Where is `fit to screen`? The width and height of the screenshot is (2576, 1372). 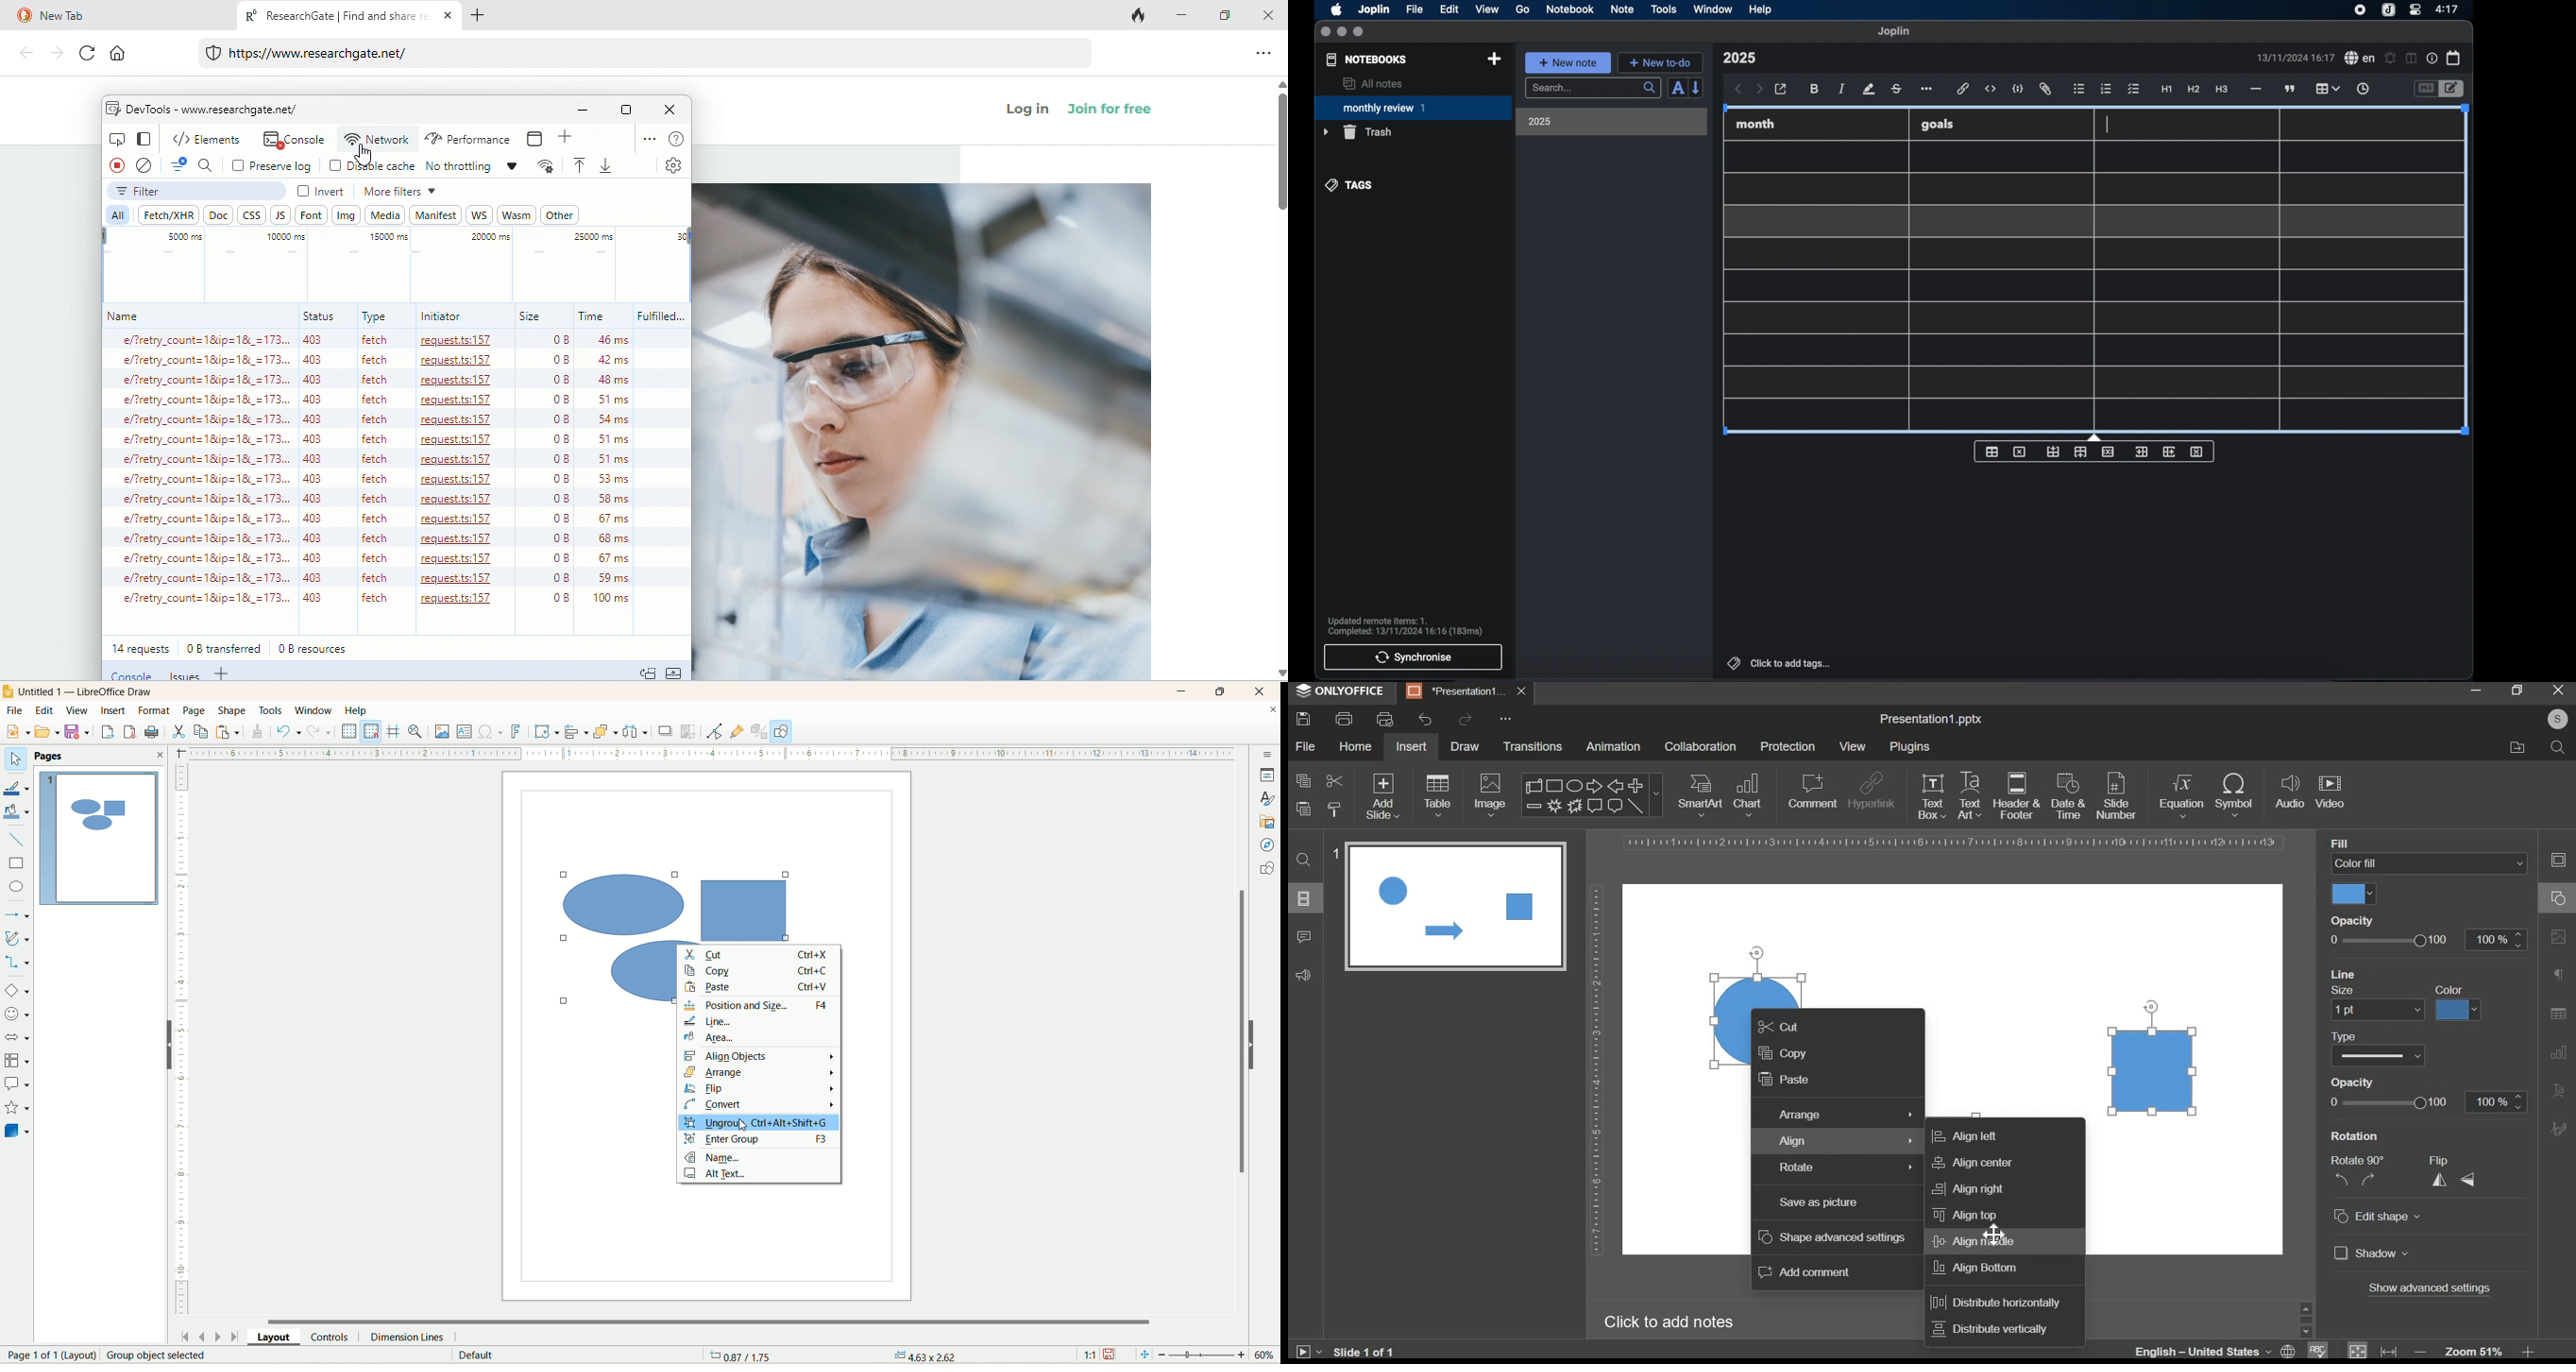 fit to screen is located at coordinates (2358, 1350).